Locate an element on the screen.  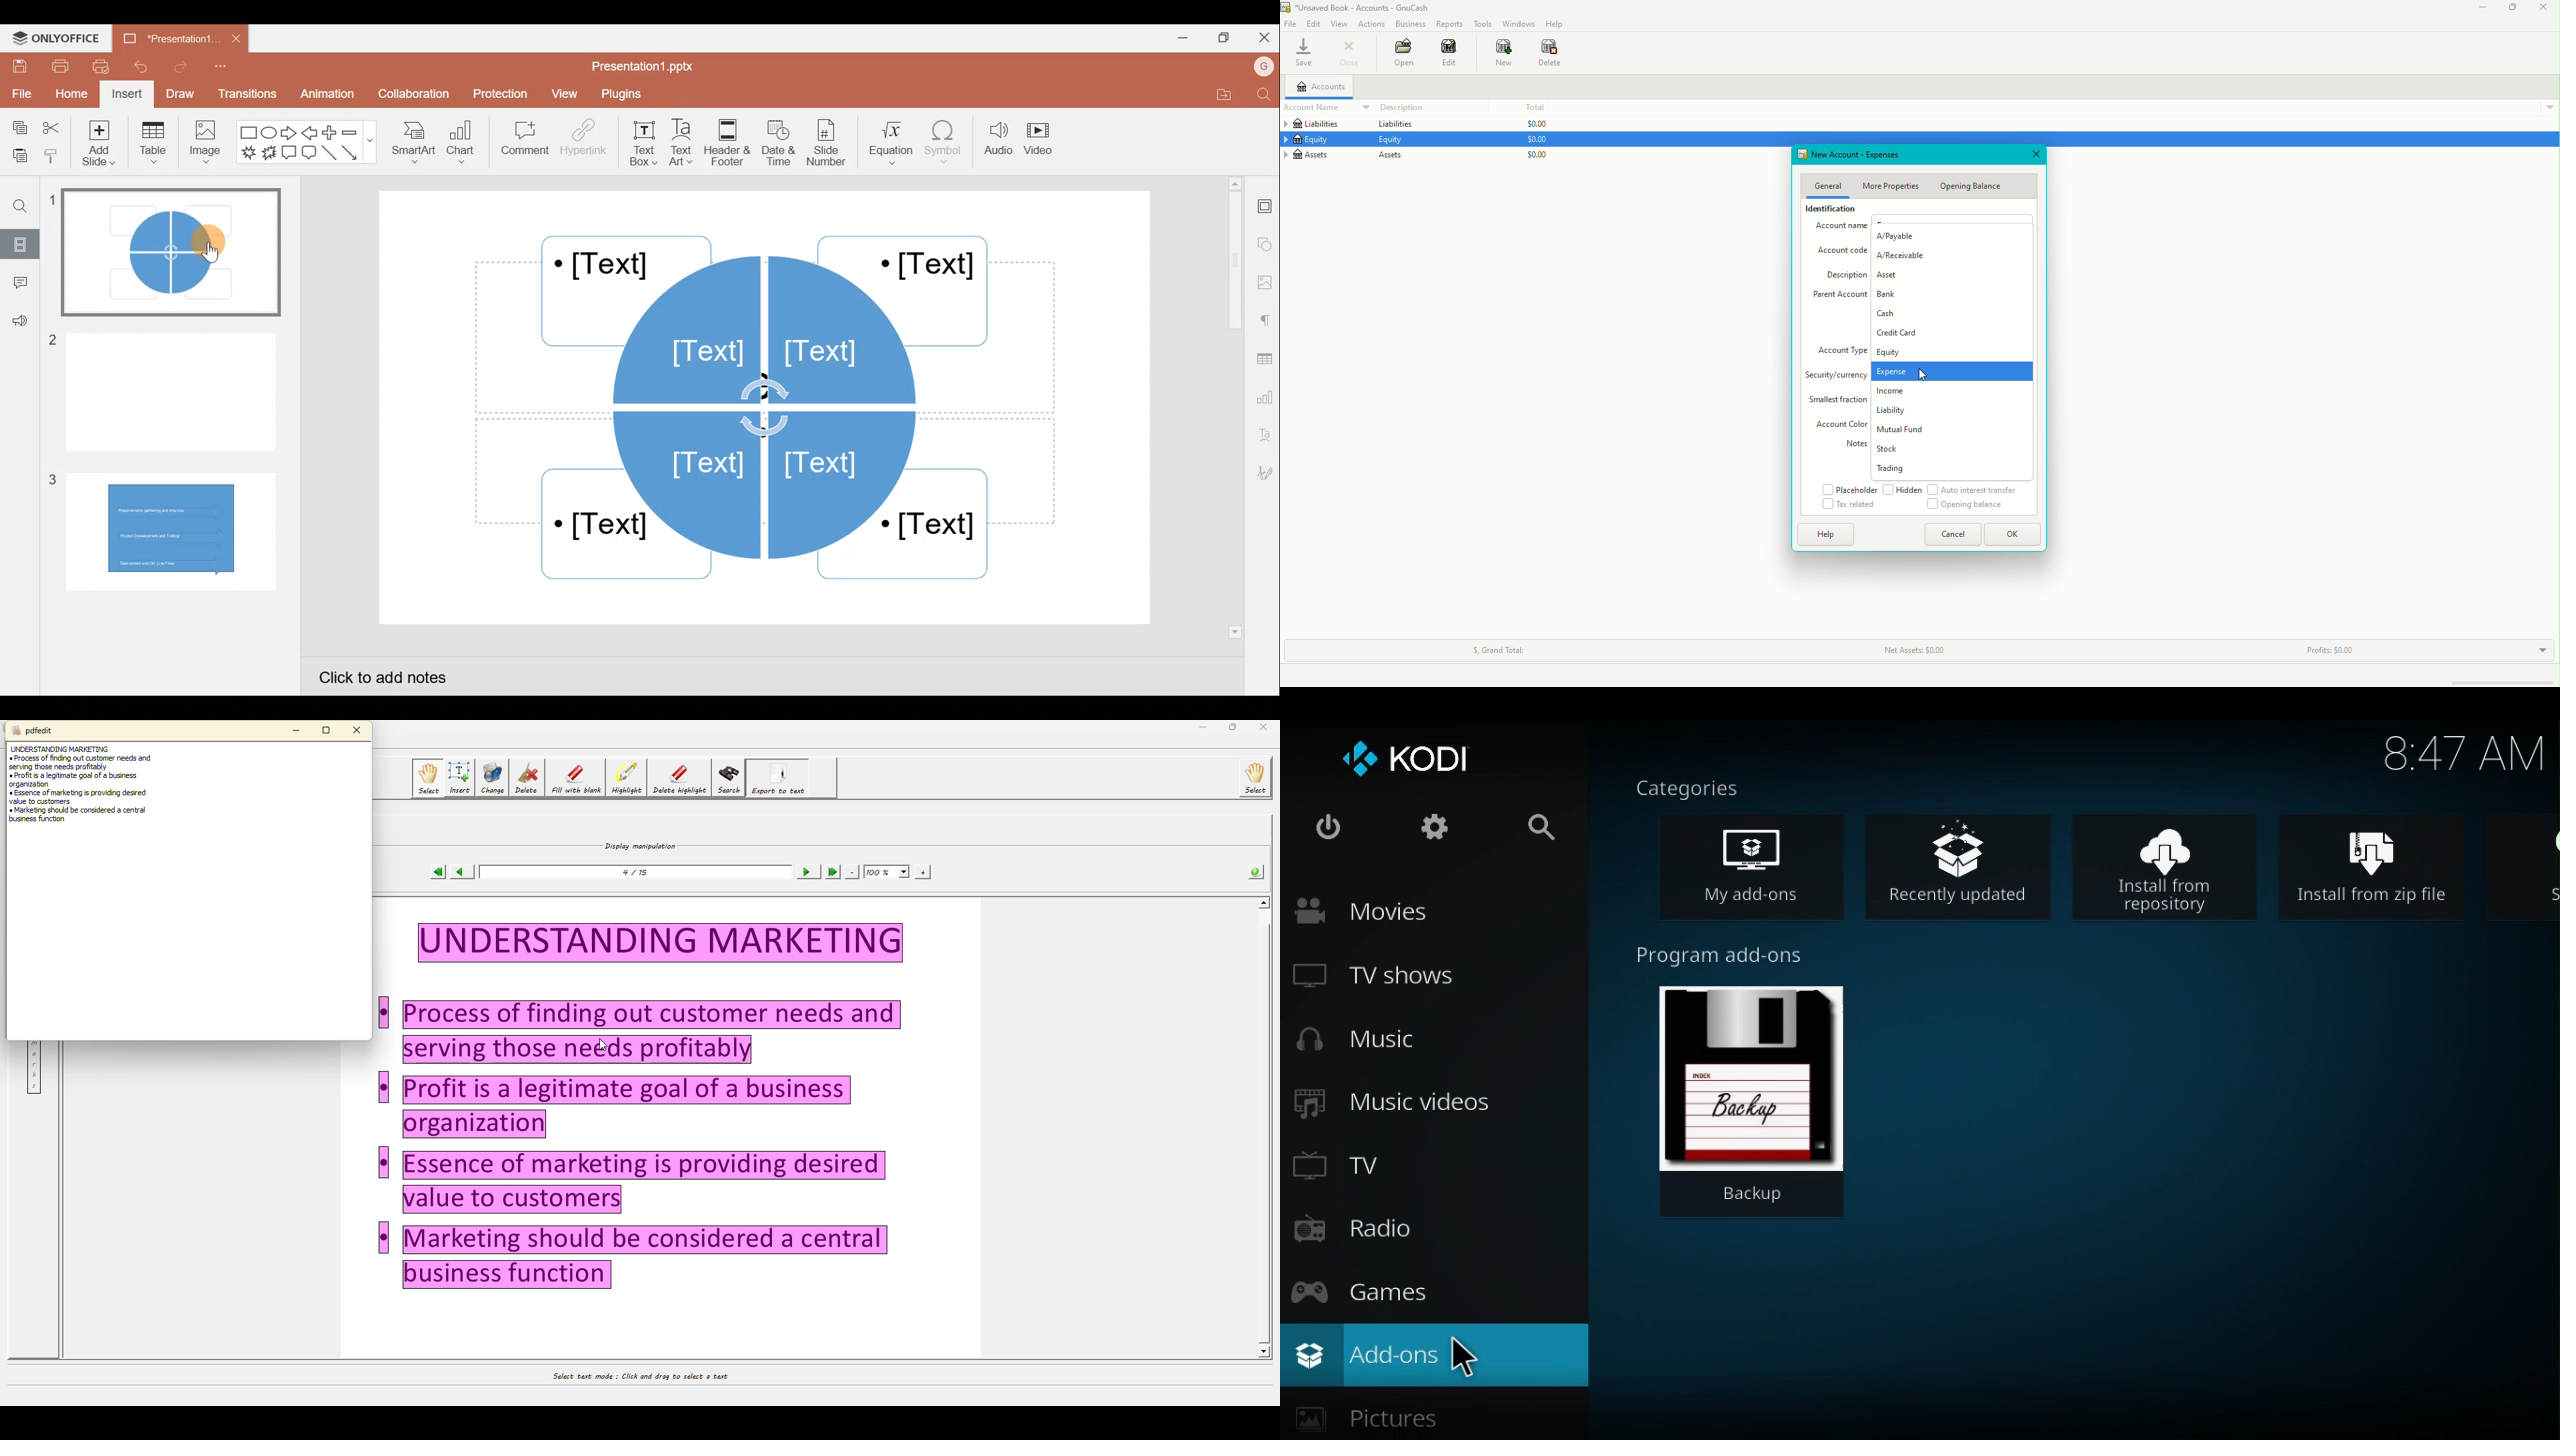
Kodi logo is located at coordinates (1409, 762).